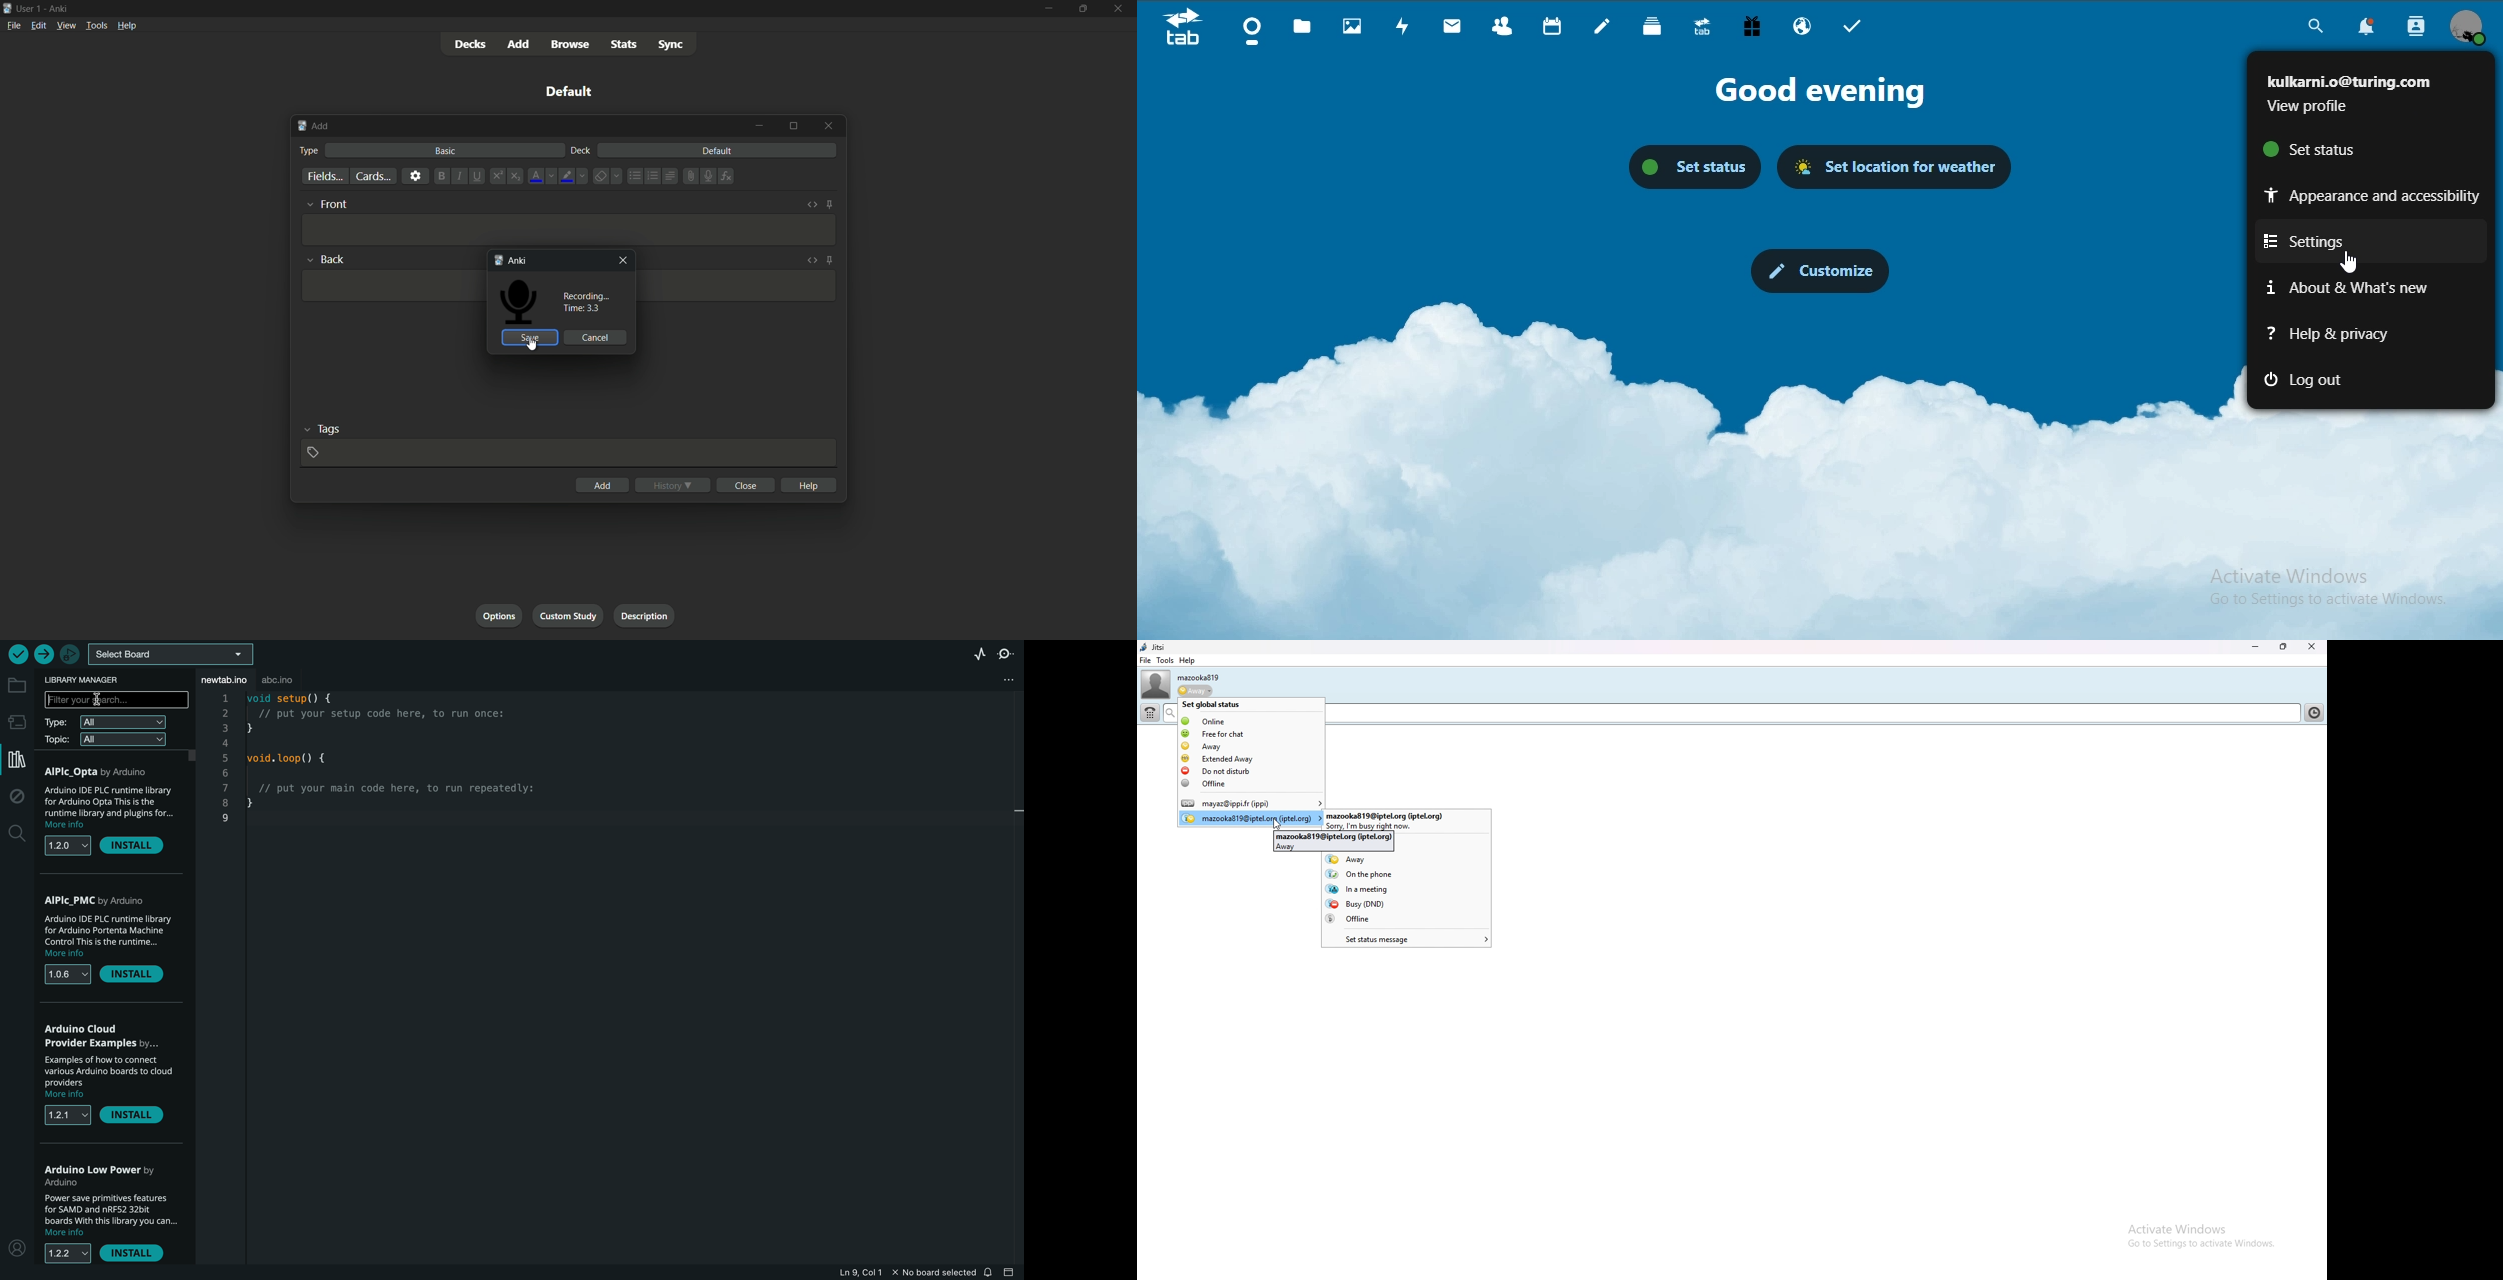 This screenshot has width=2520, height=1288. I want to click on activity, so click(1406, 26).